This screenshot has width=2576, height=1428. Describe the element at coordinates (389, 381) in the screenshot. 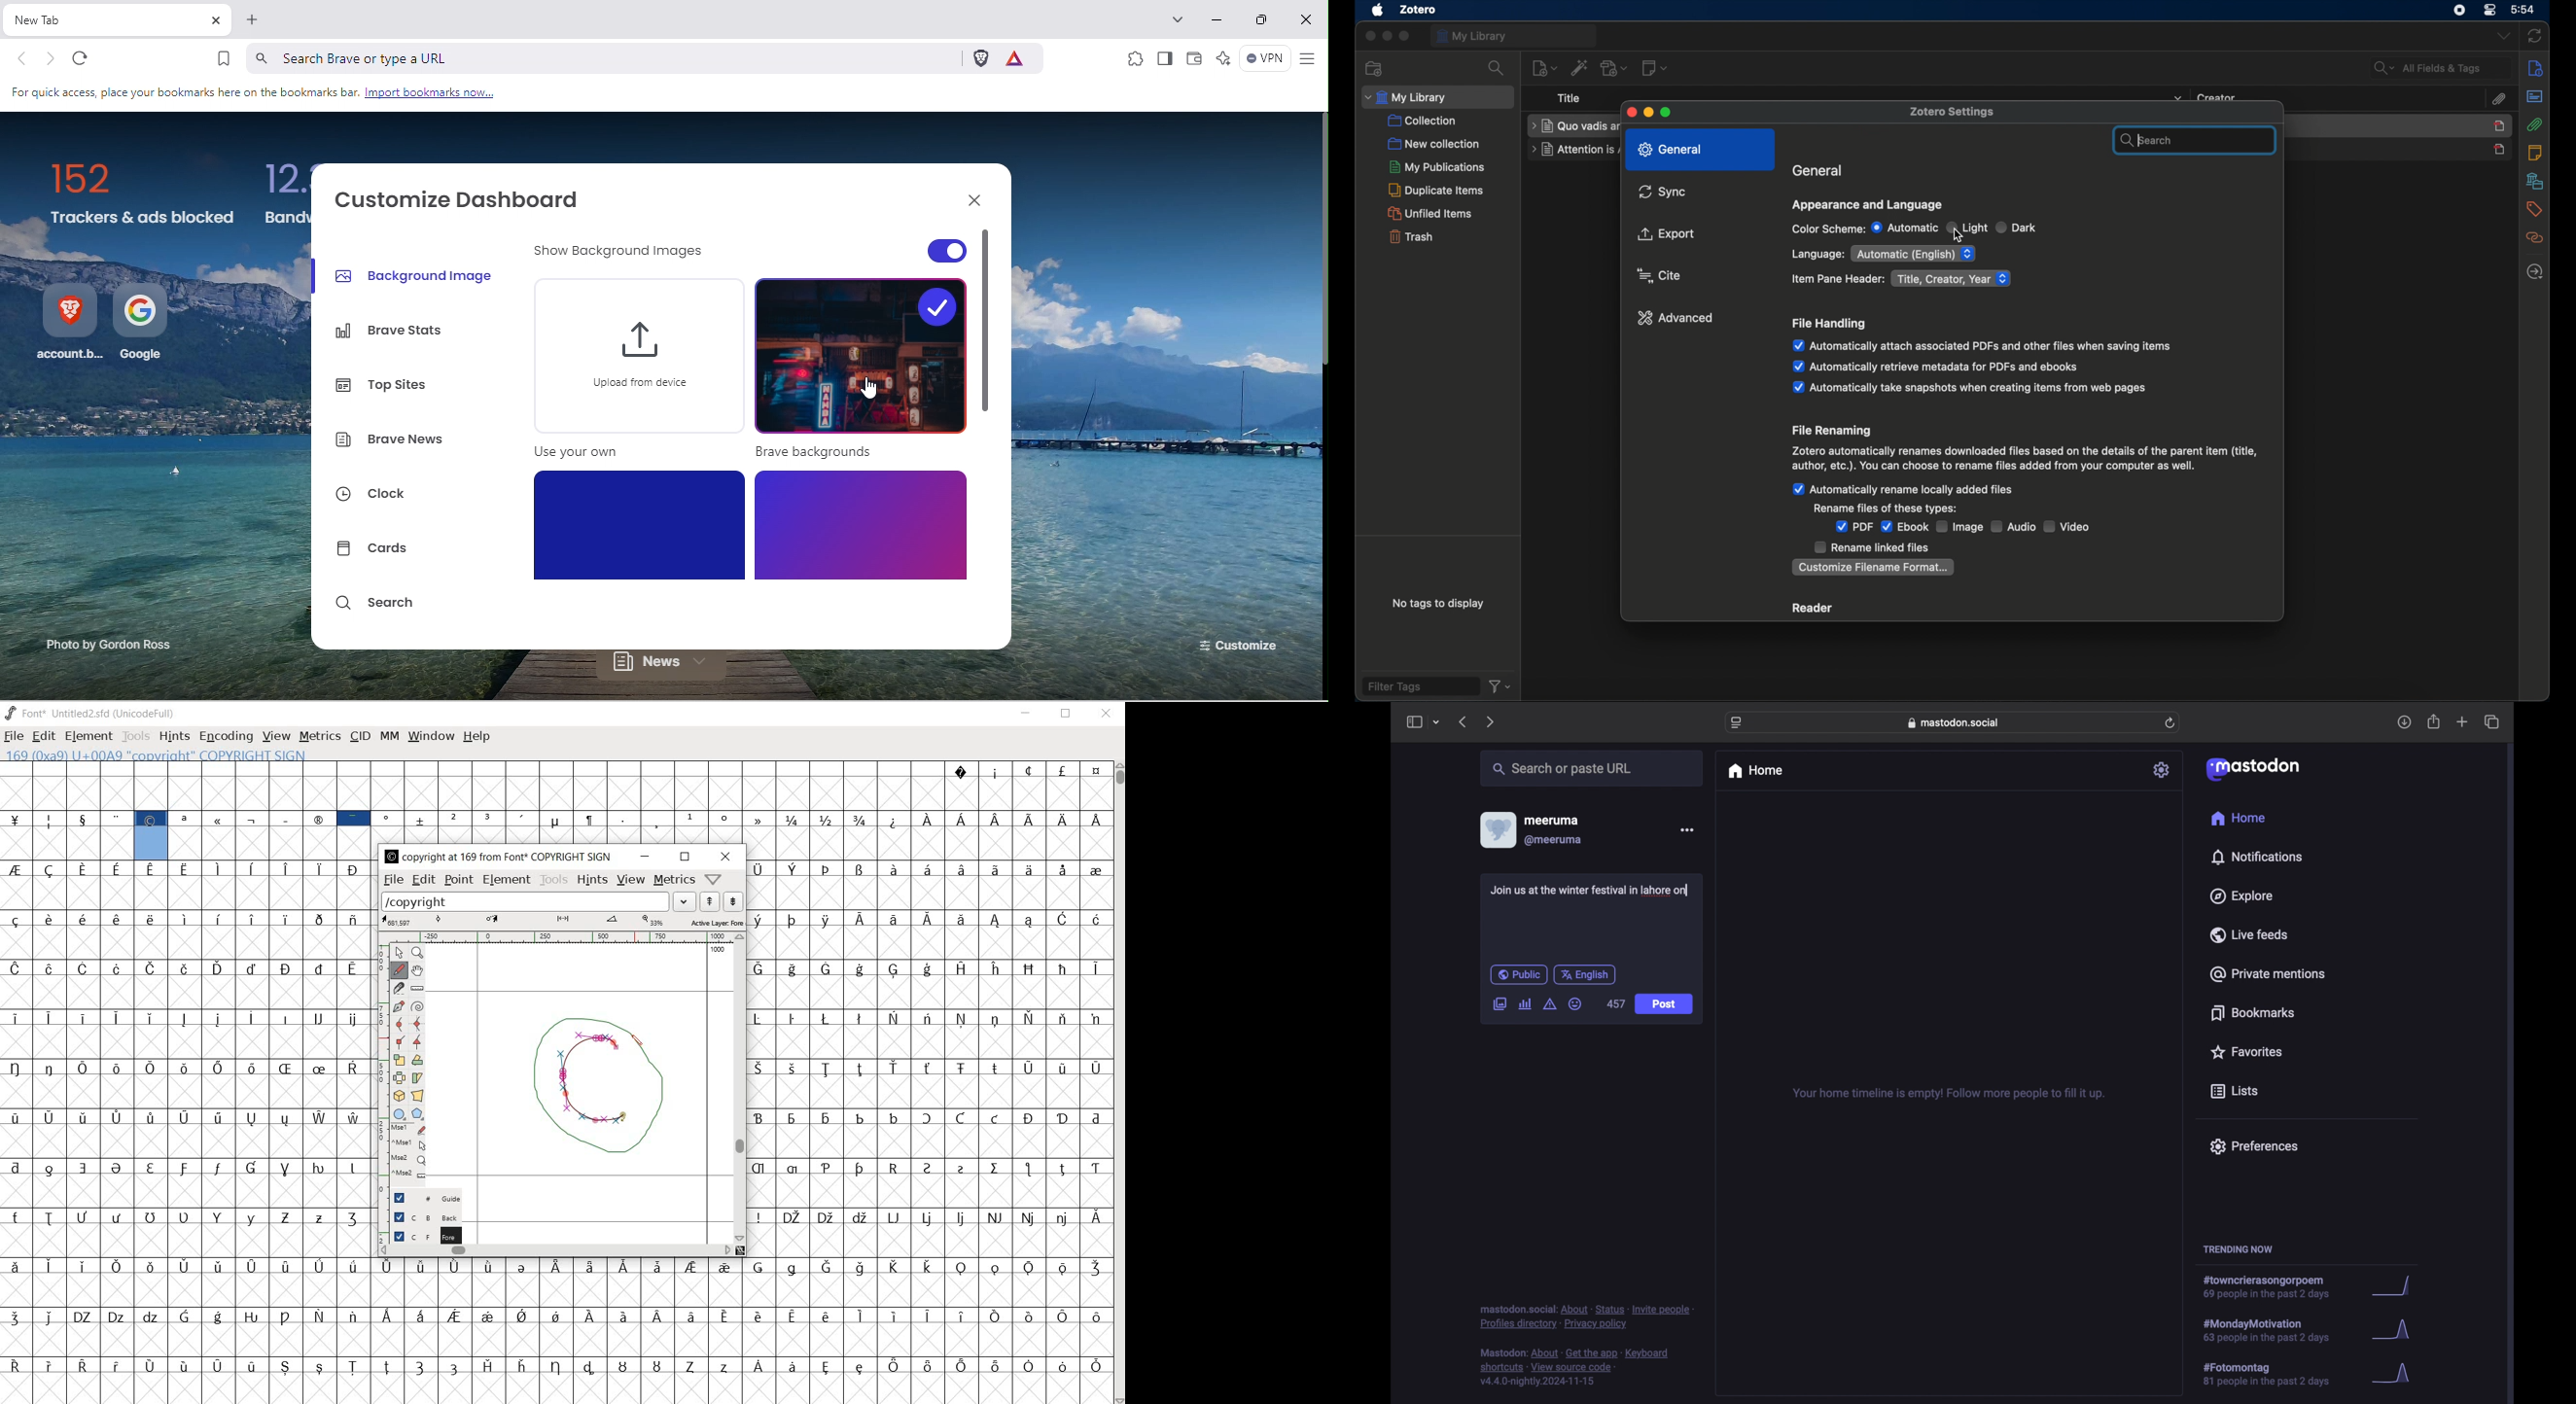

I see `Top sites` at that location.